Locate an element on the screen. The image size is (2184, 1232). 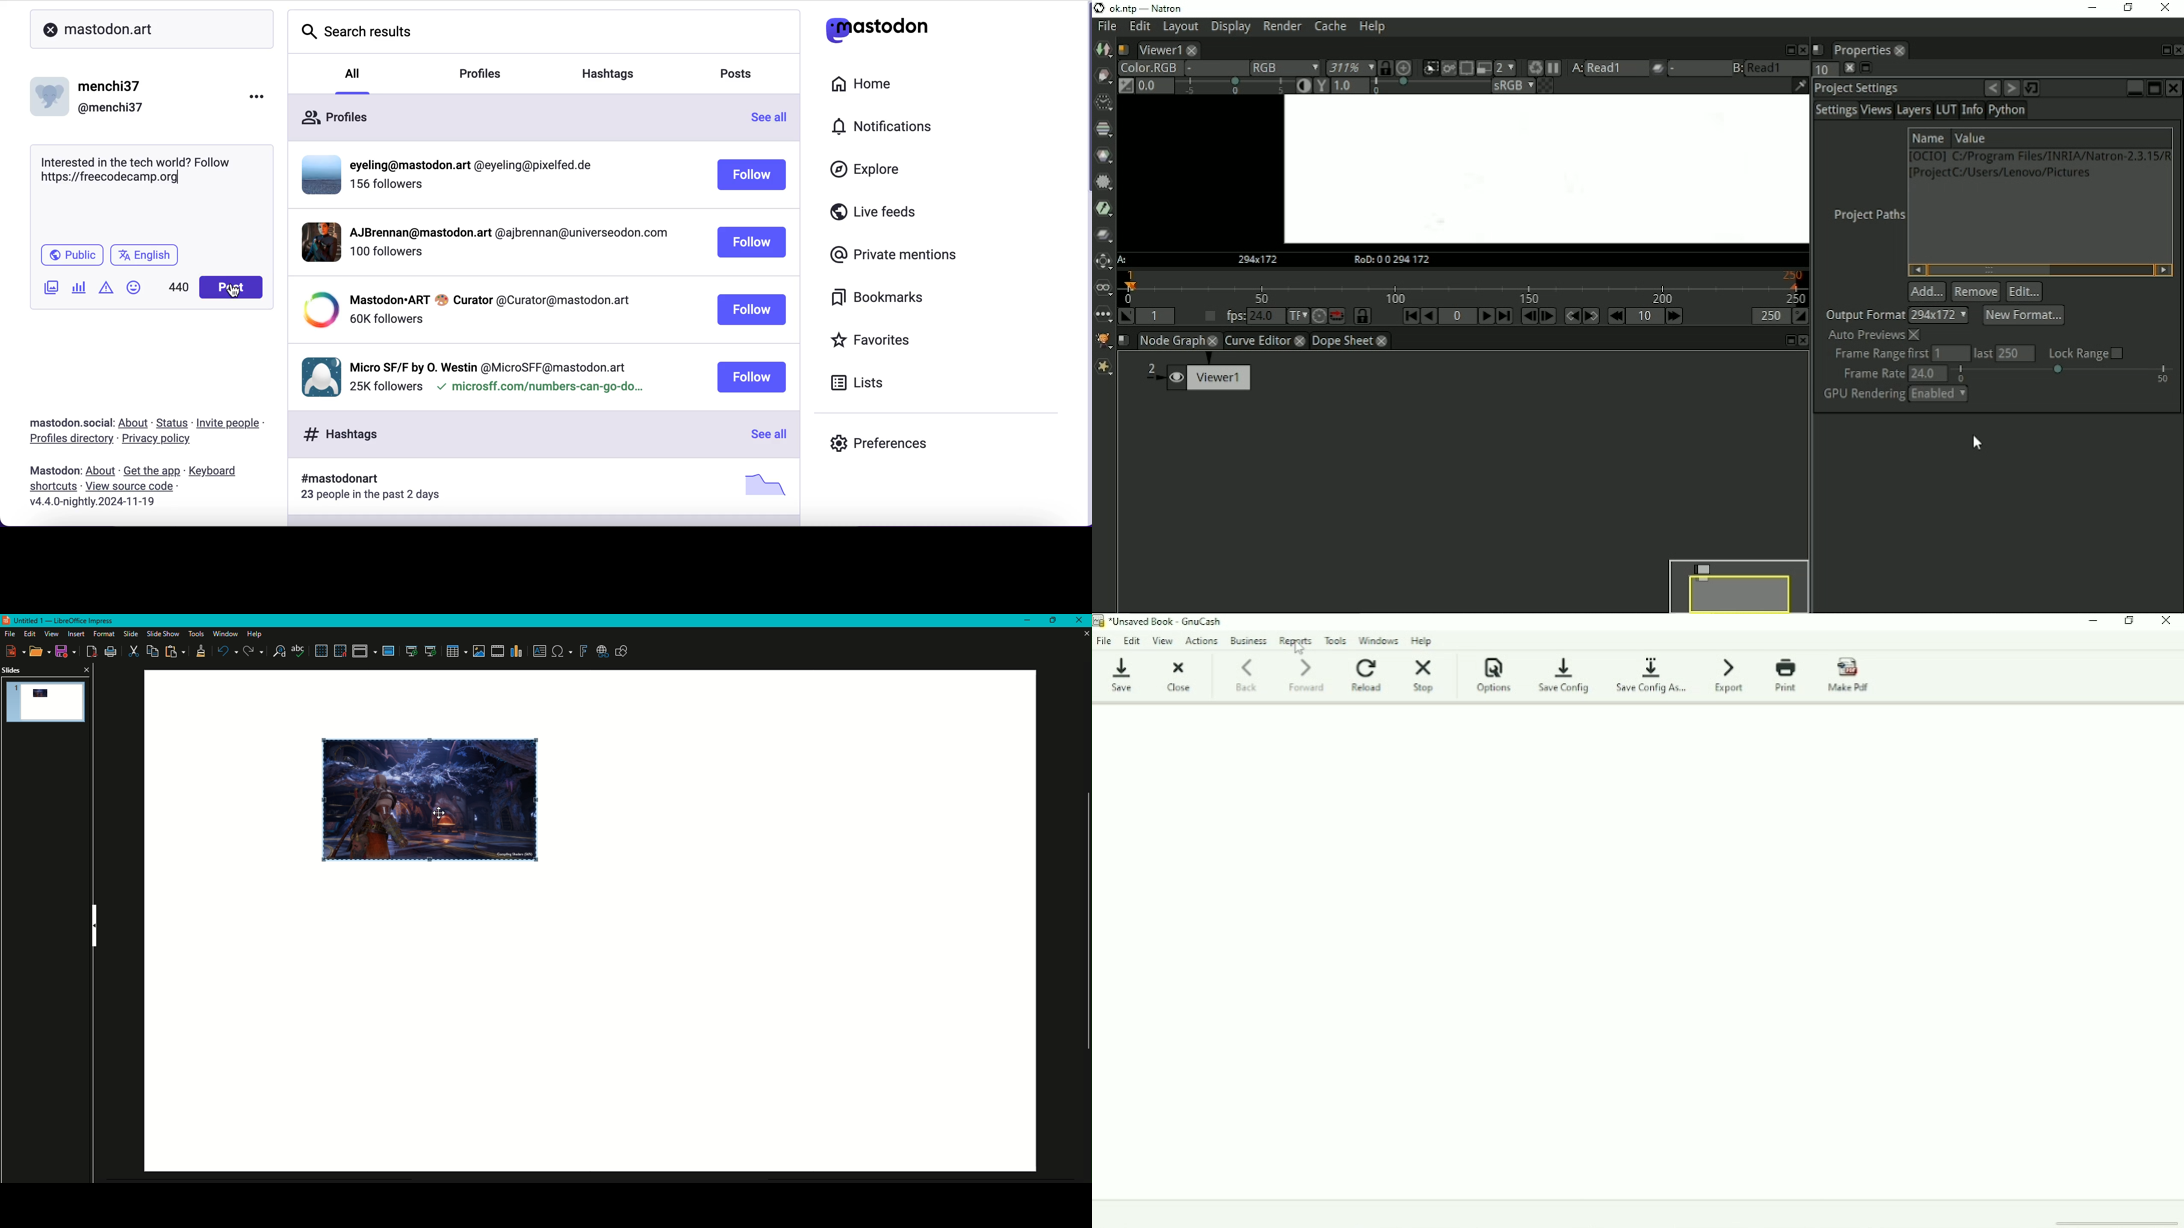
Cursor is located at coordinates (1299, 648).